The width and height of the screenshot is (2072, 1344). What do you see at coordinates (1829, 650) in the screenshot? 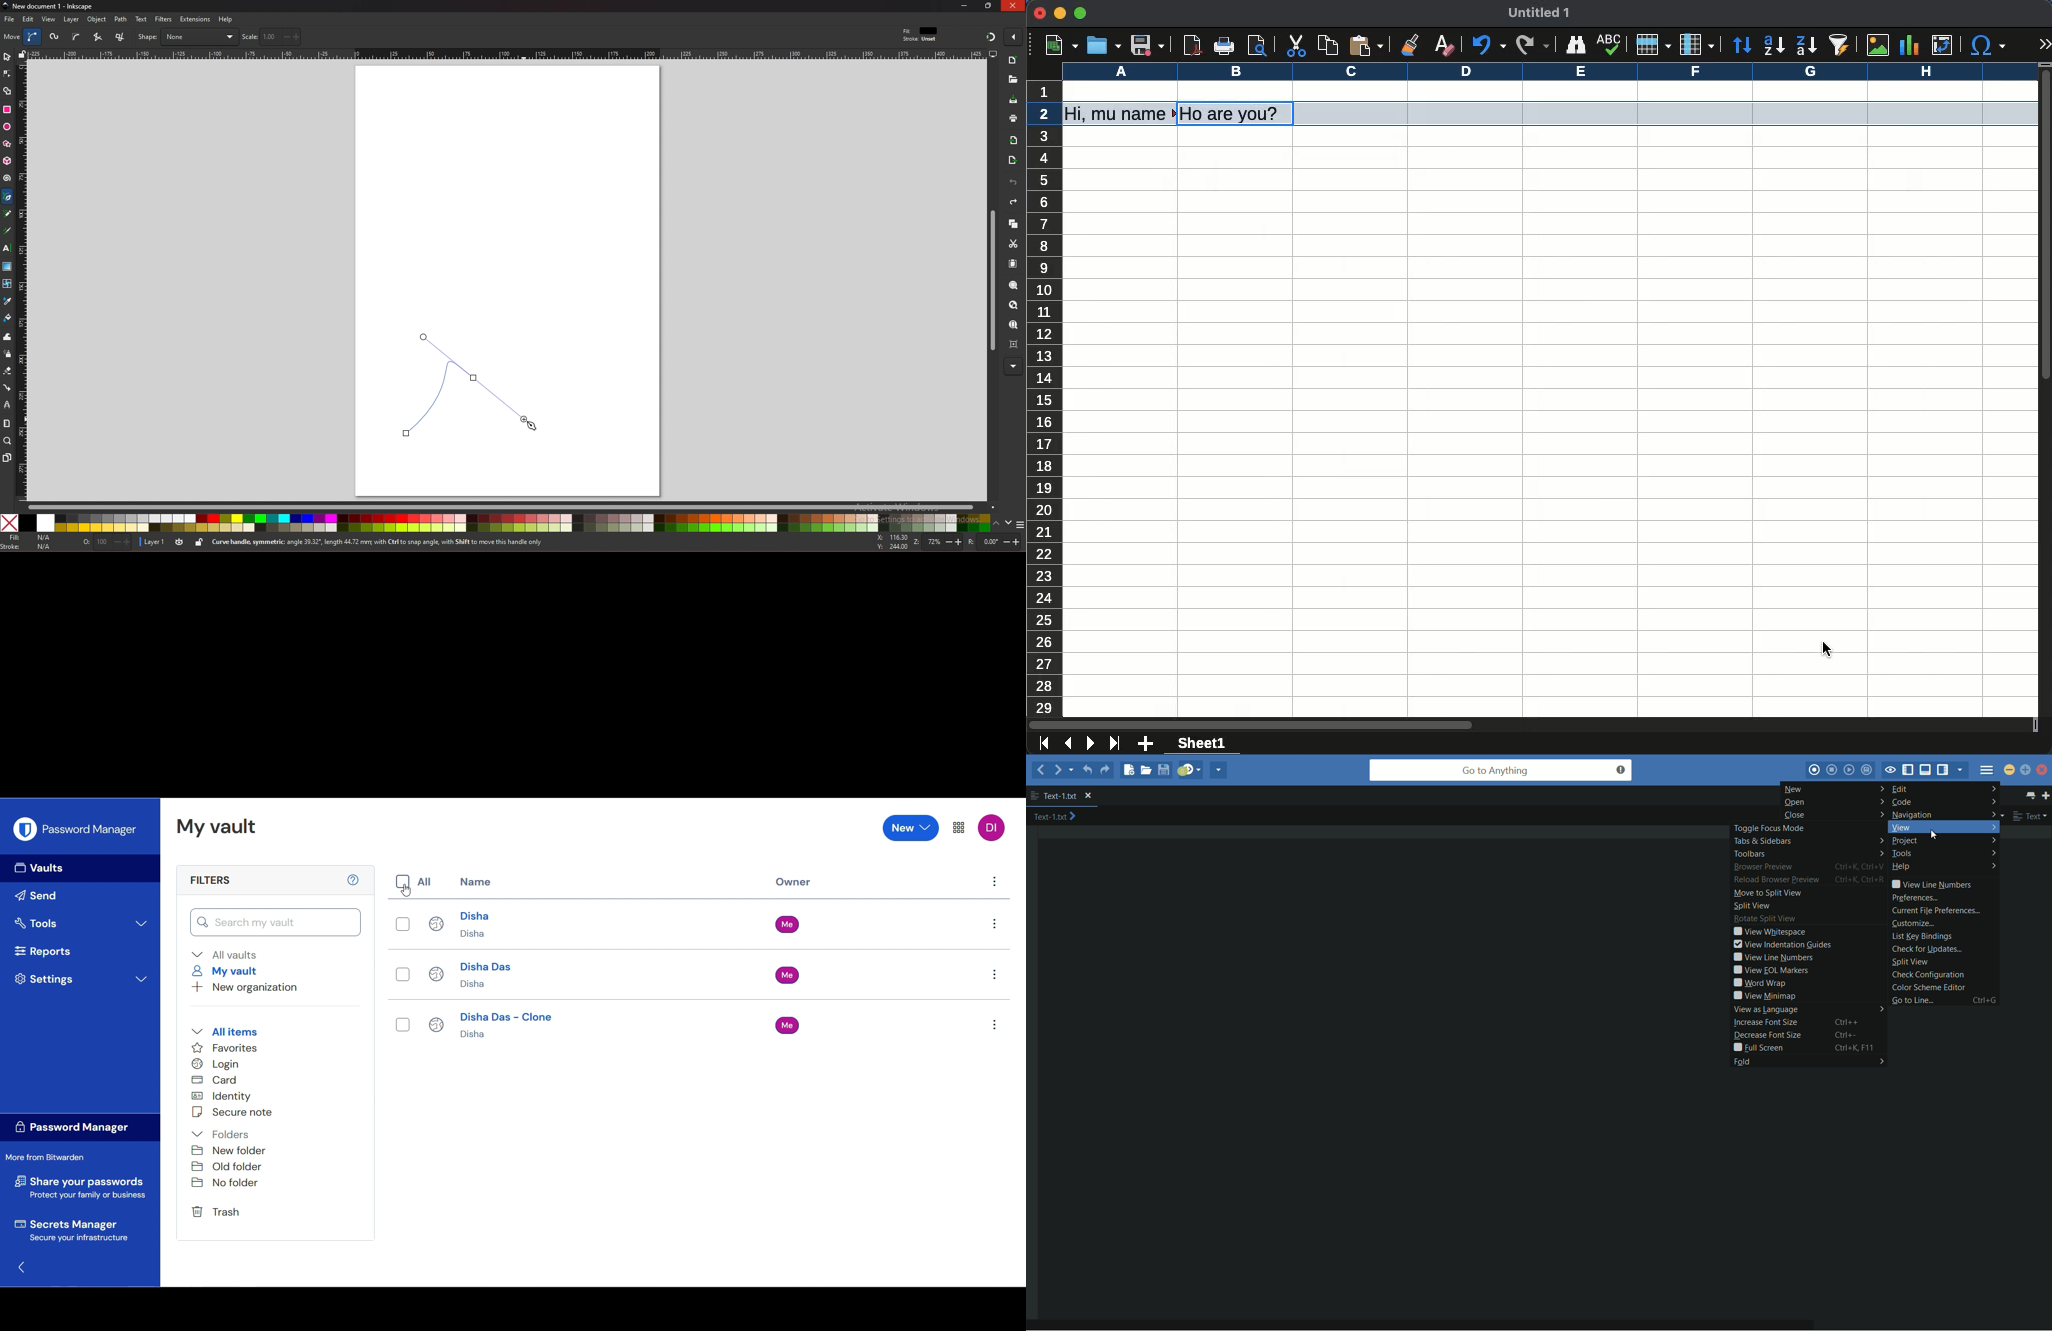
I see `Cursor` at bounding box center [1829, 650].